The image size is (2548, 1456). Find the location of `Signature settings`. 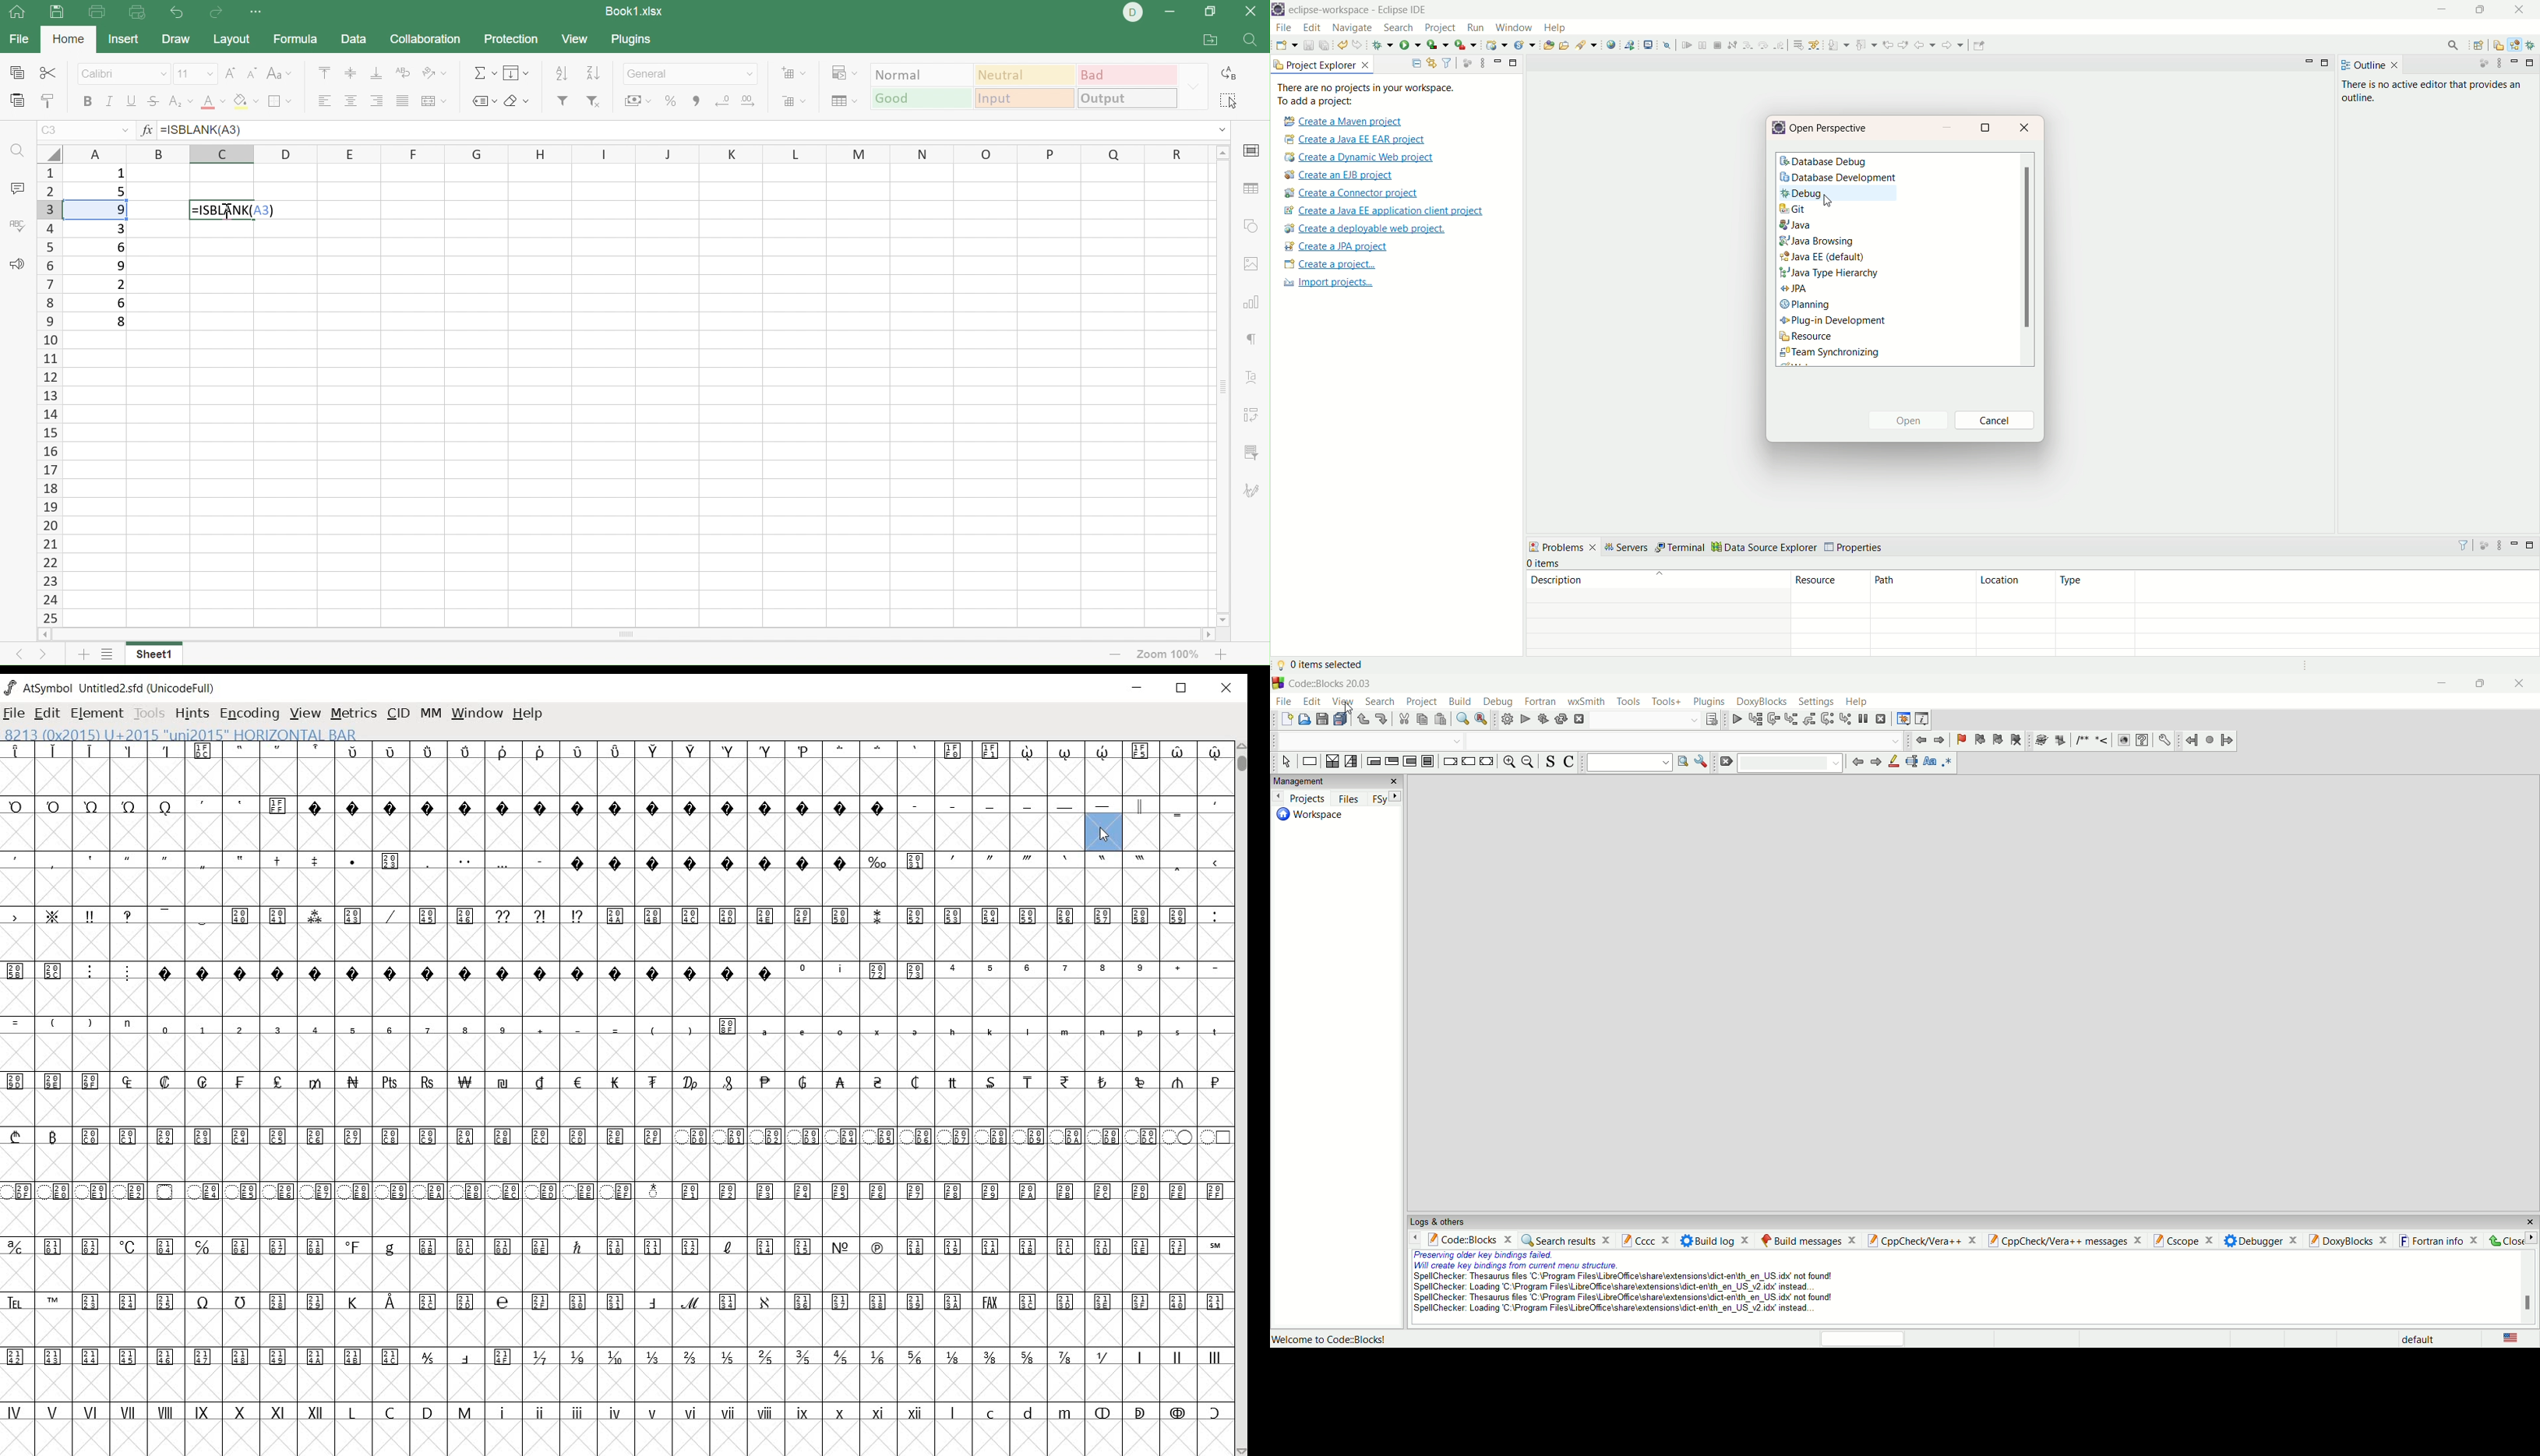

Signature settings is located at coordinates (1254, 488).